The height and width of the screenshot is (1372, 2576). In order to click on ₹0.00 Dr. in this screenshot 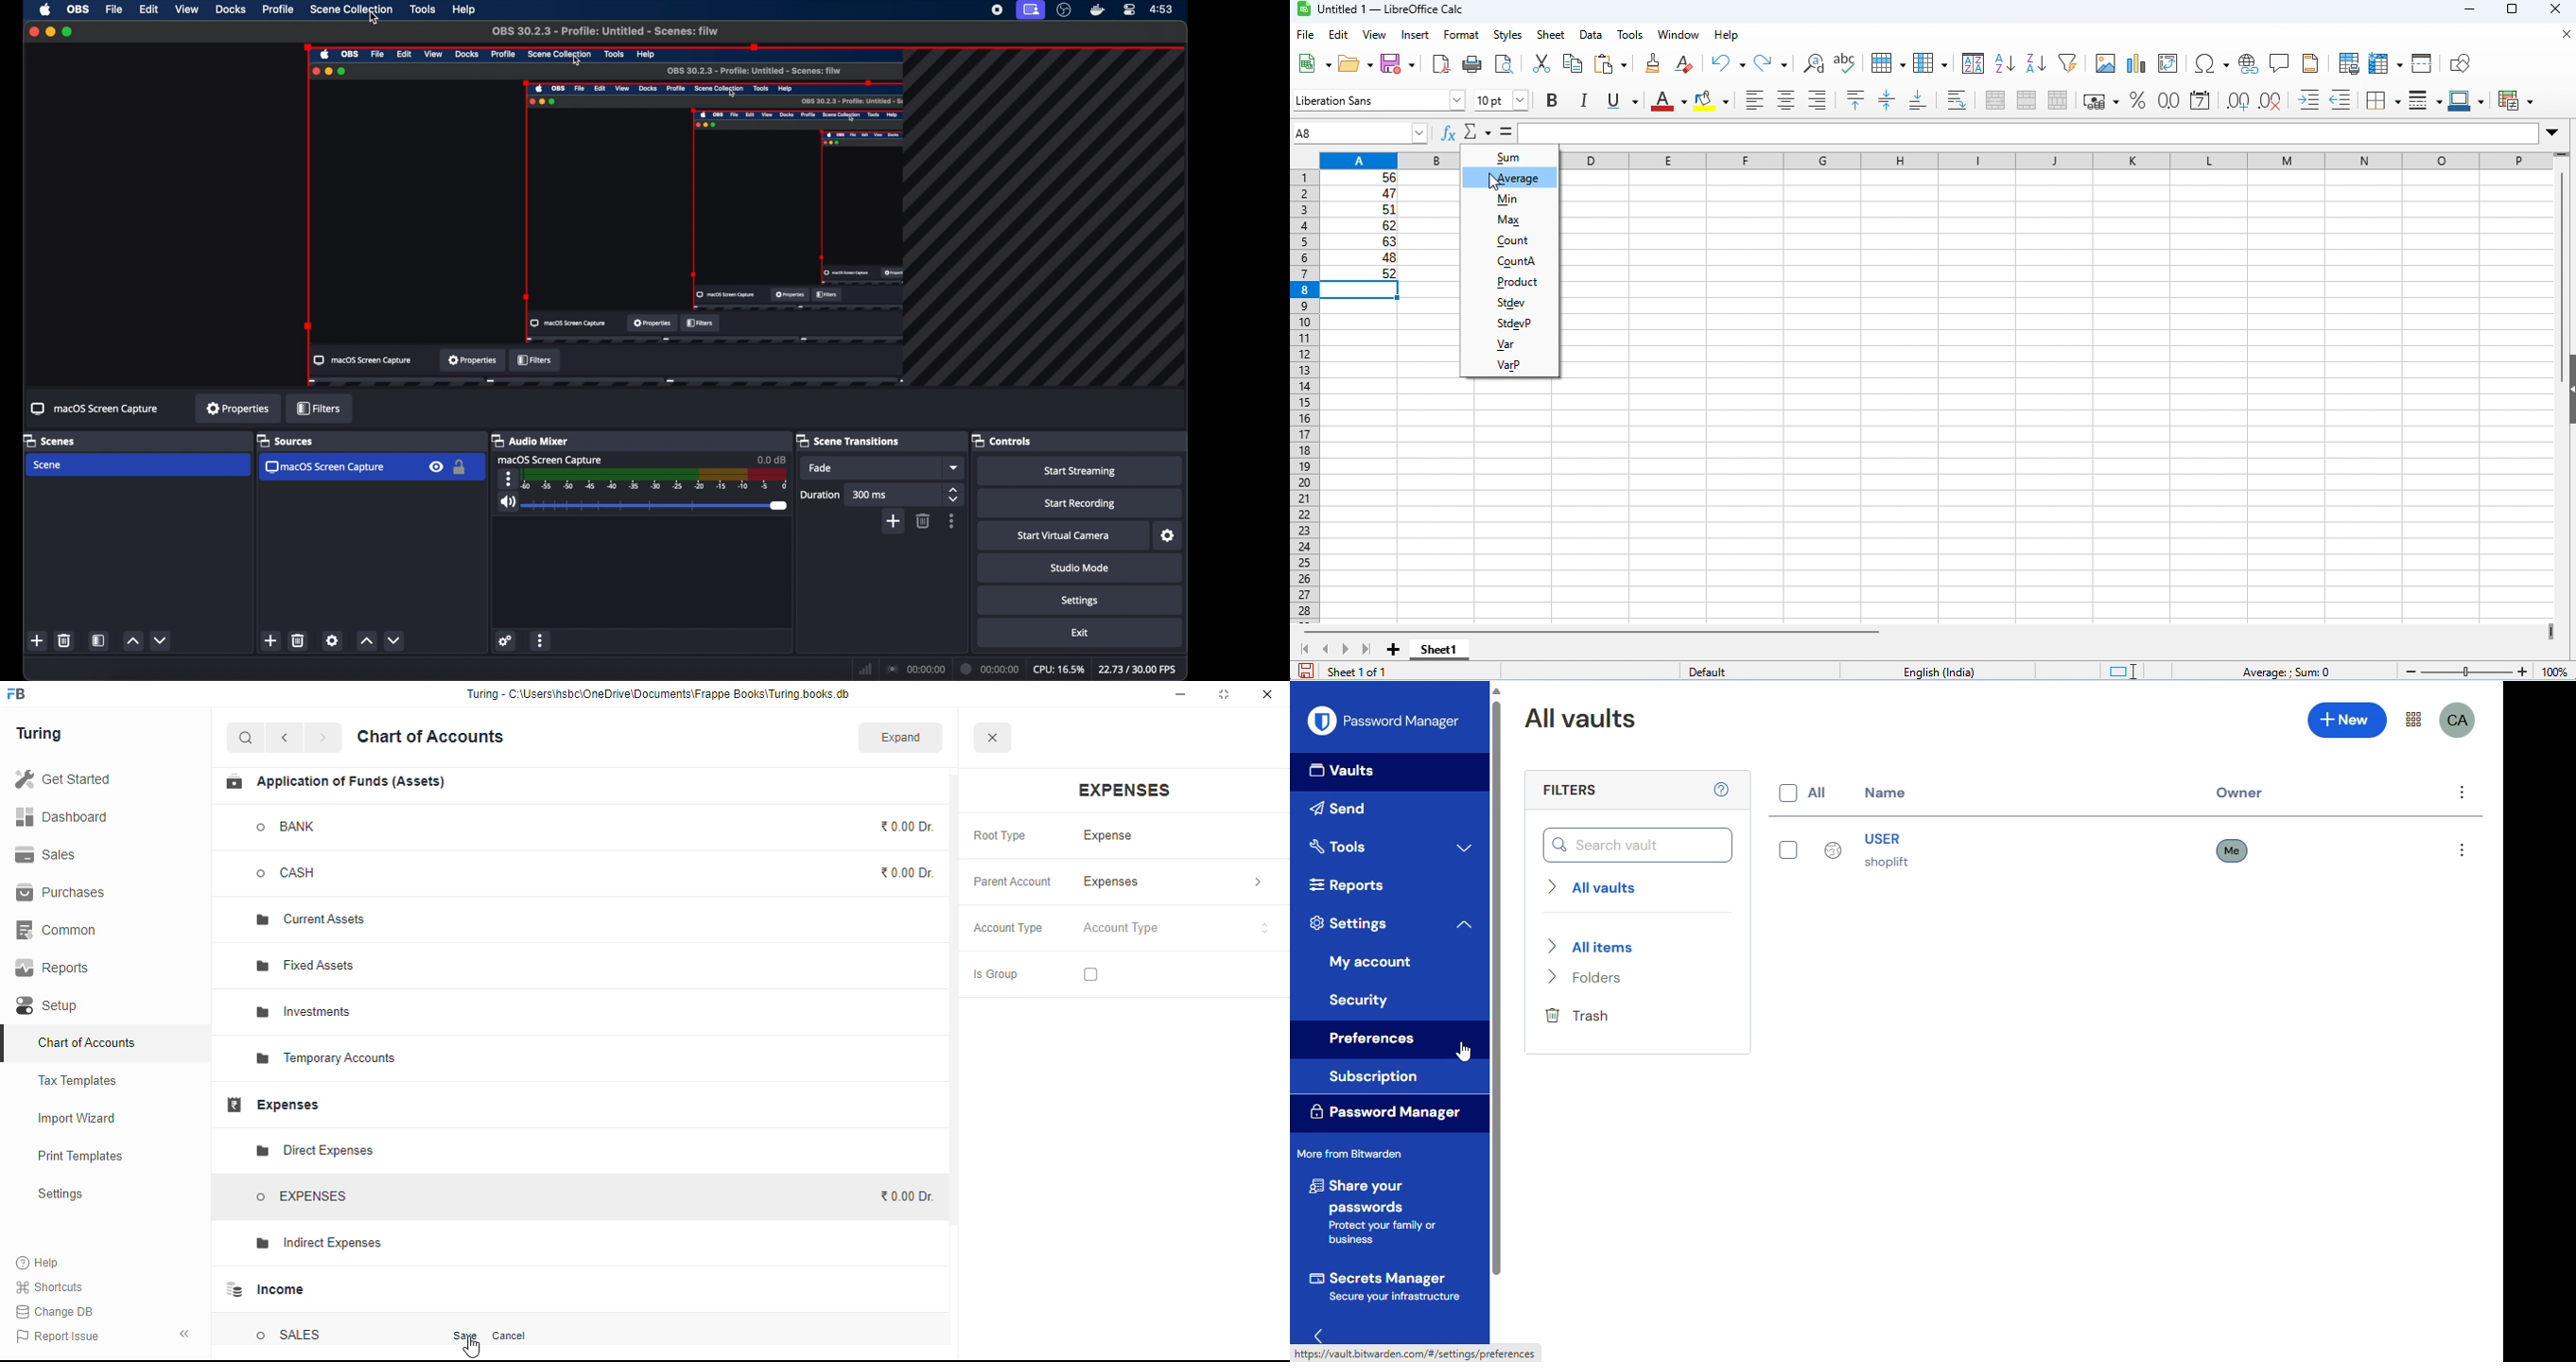, I will do `click(905, 1197)`.